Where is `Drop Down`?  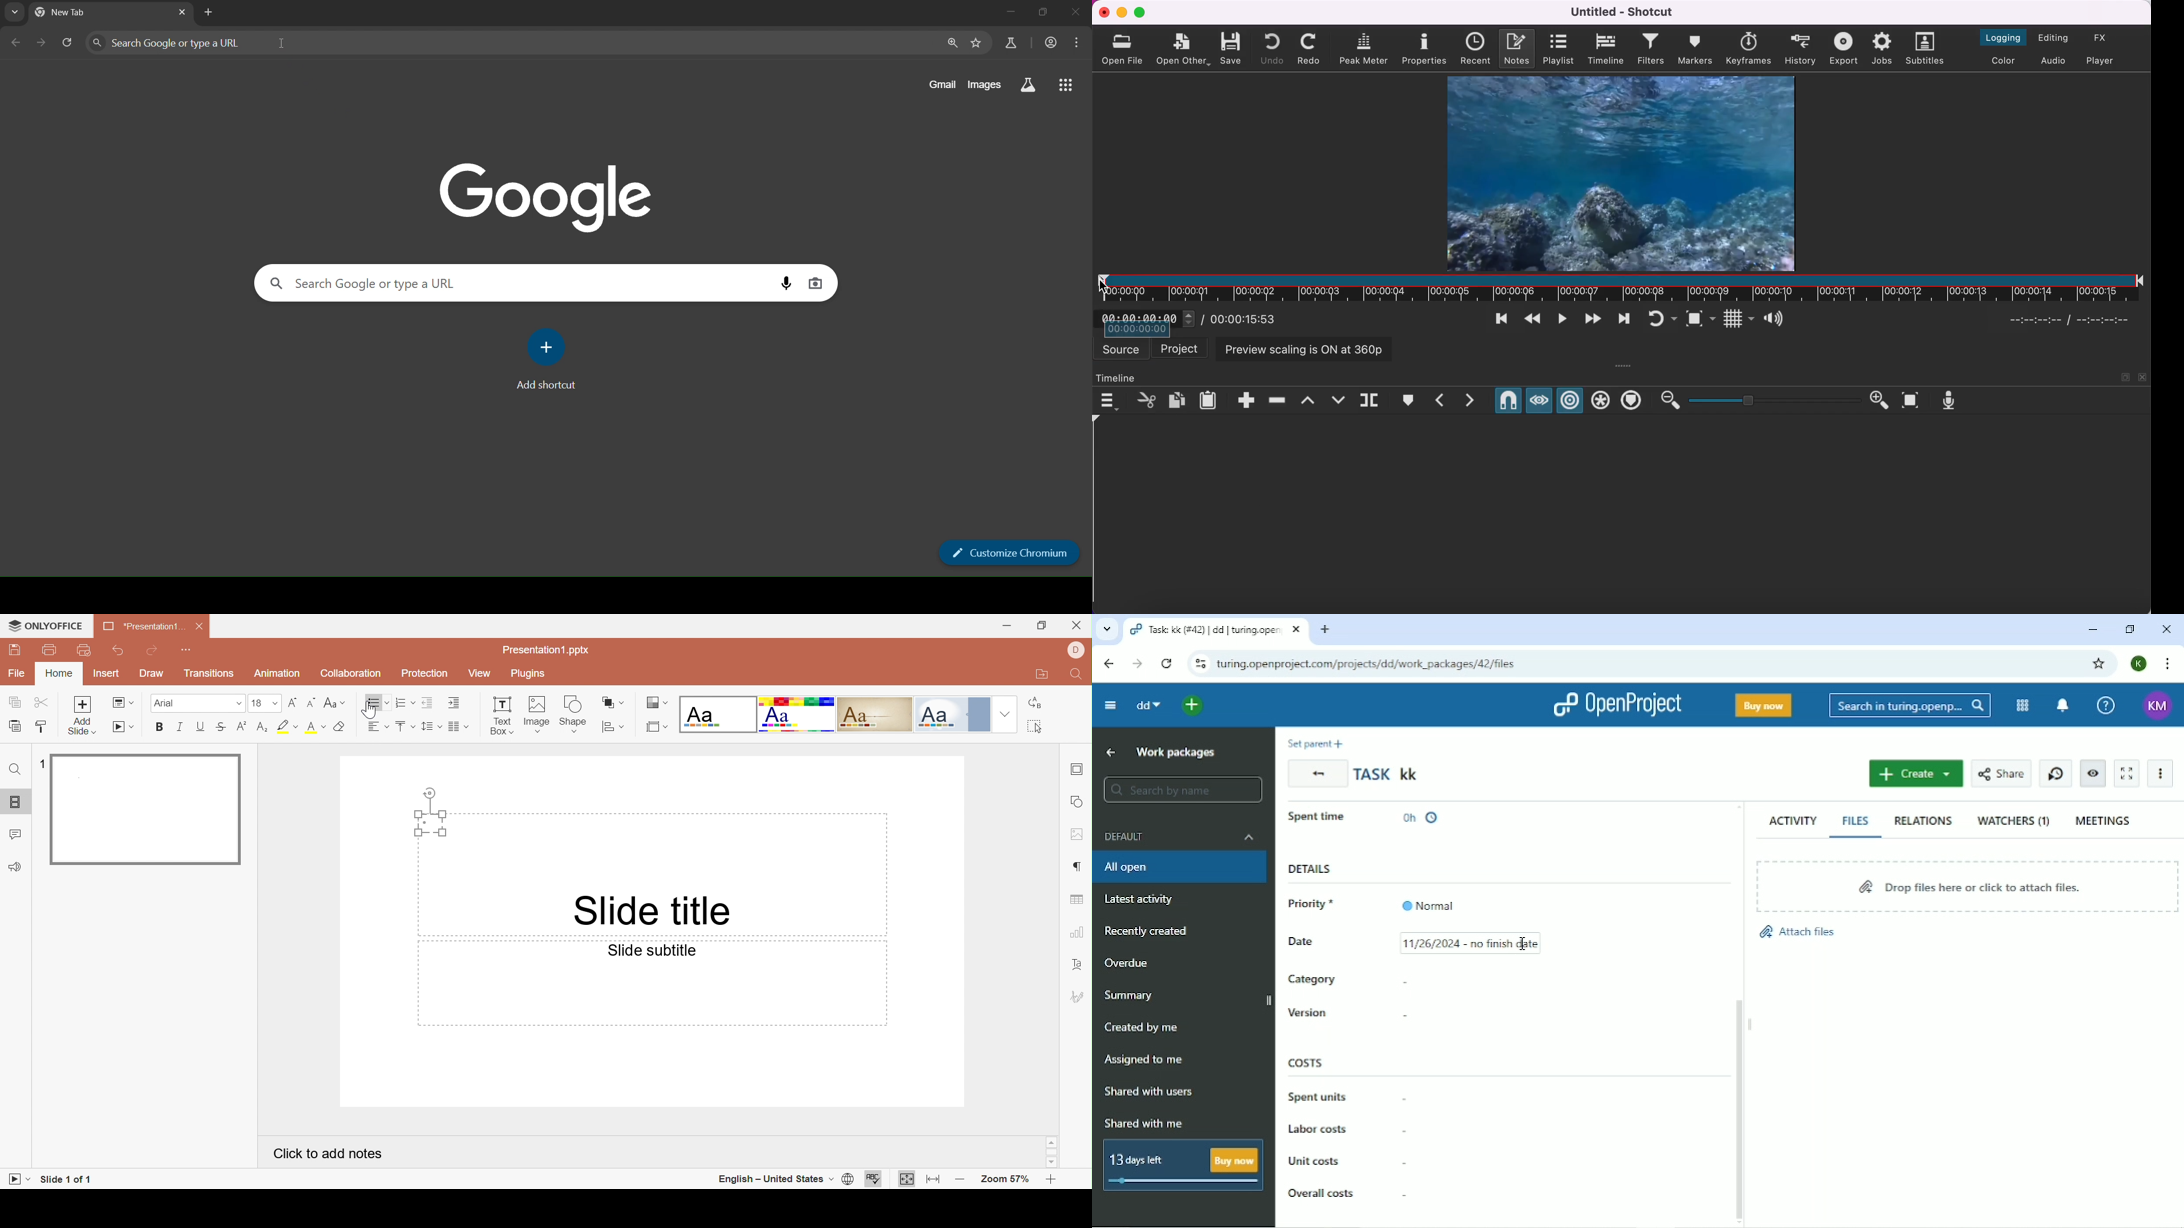
Drop Down is located at coordinates (274, 703).